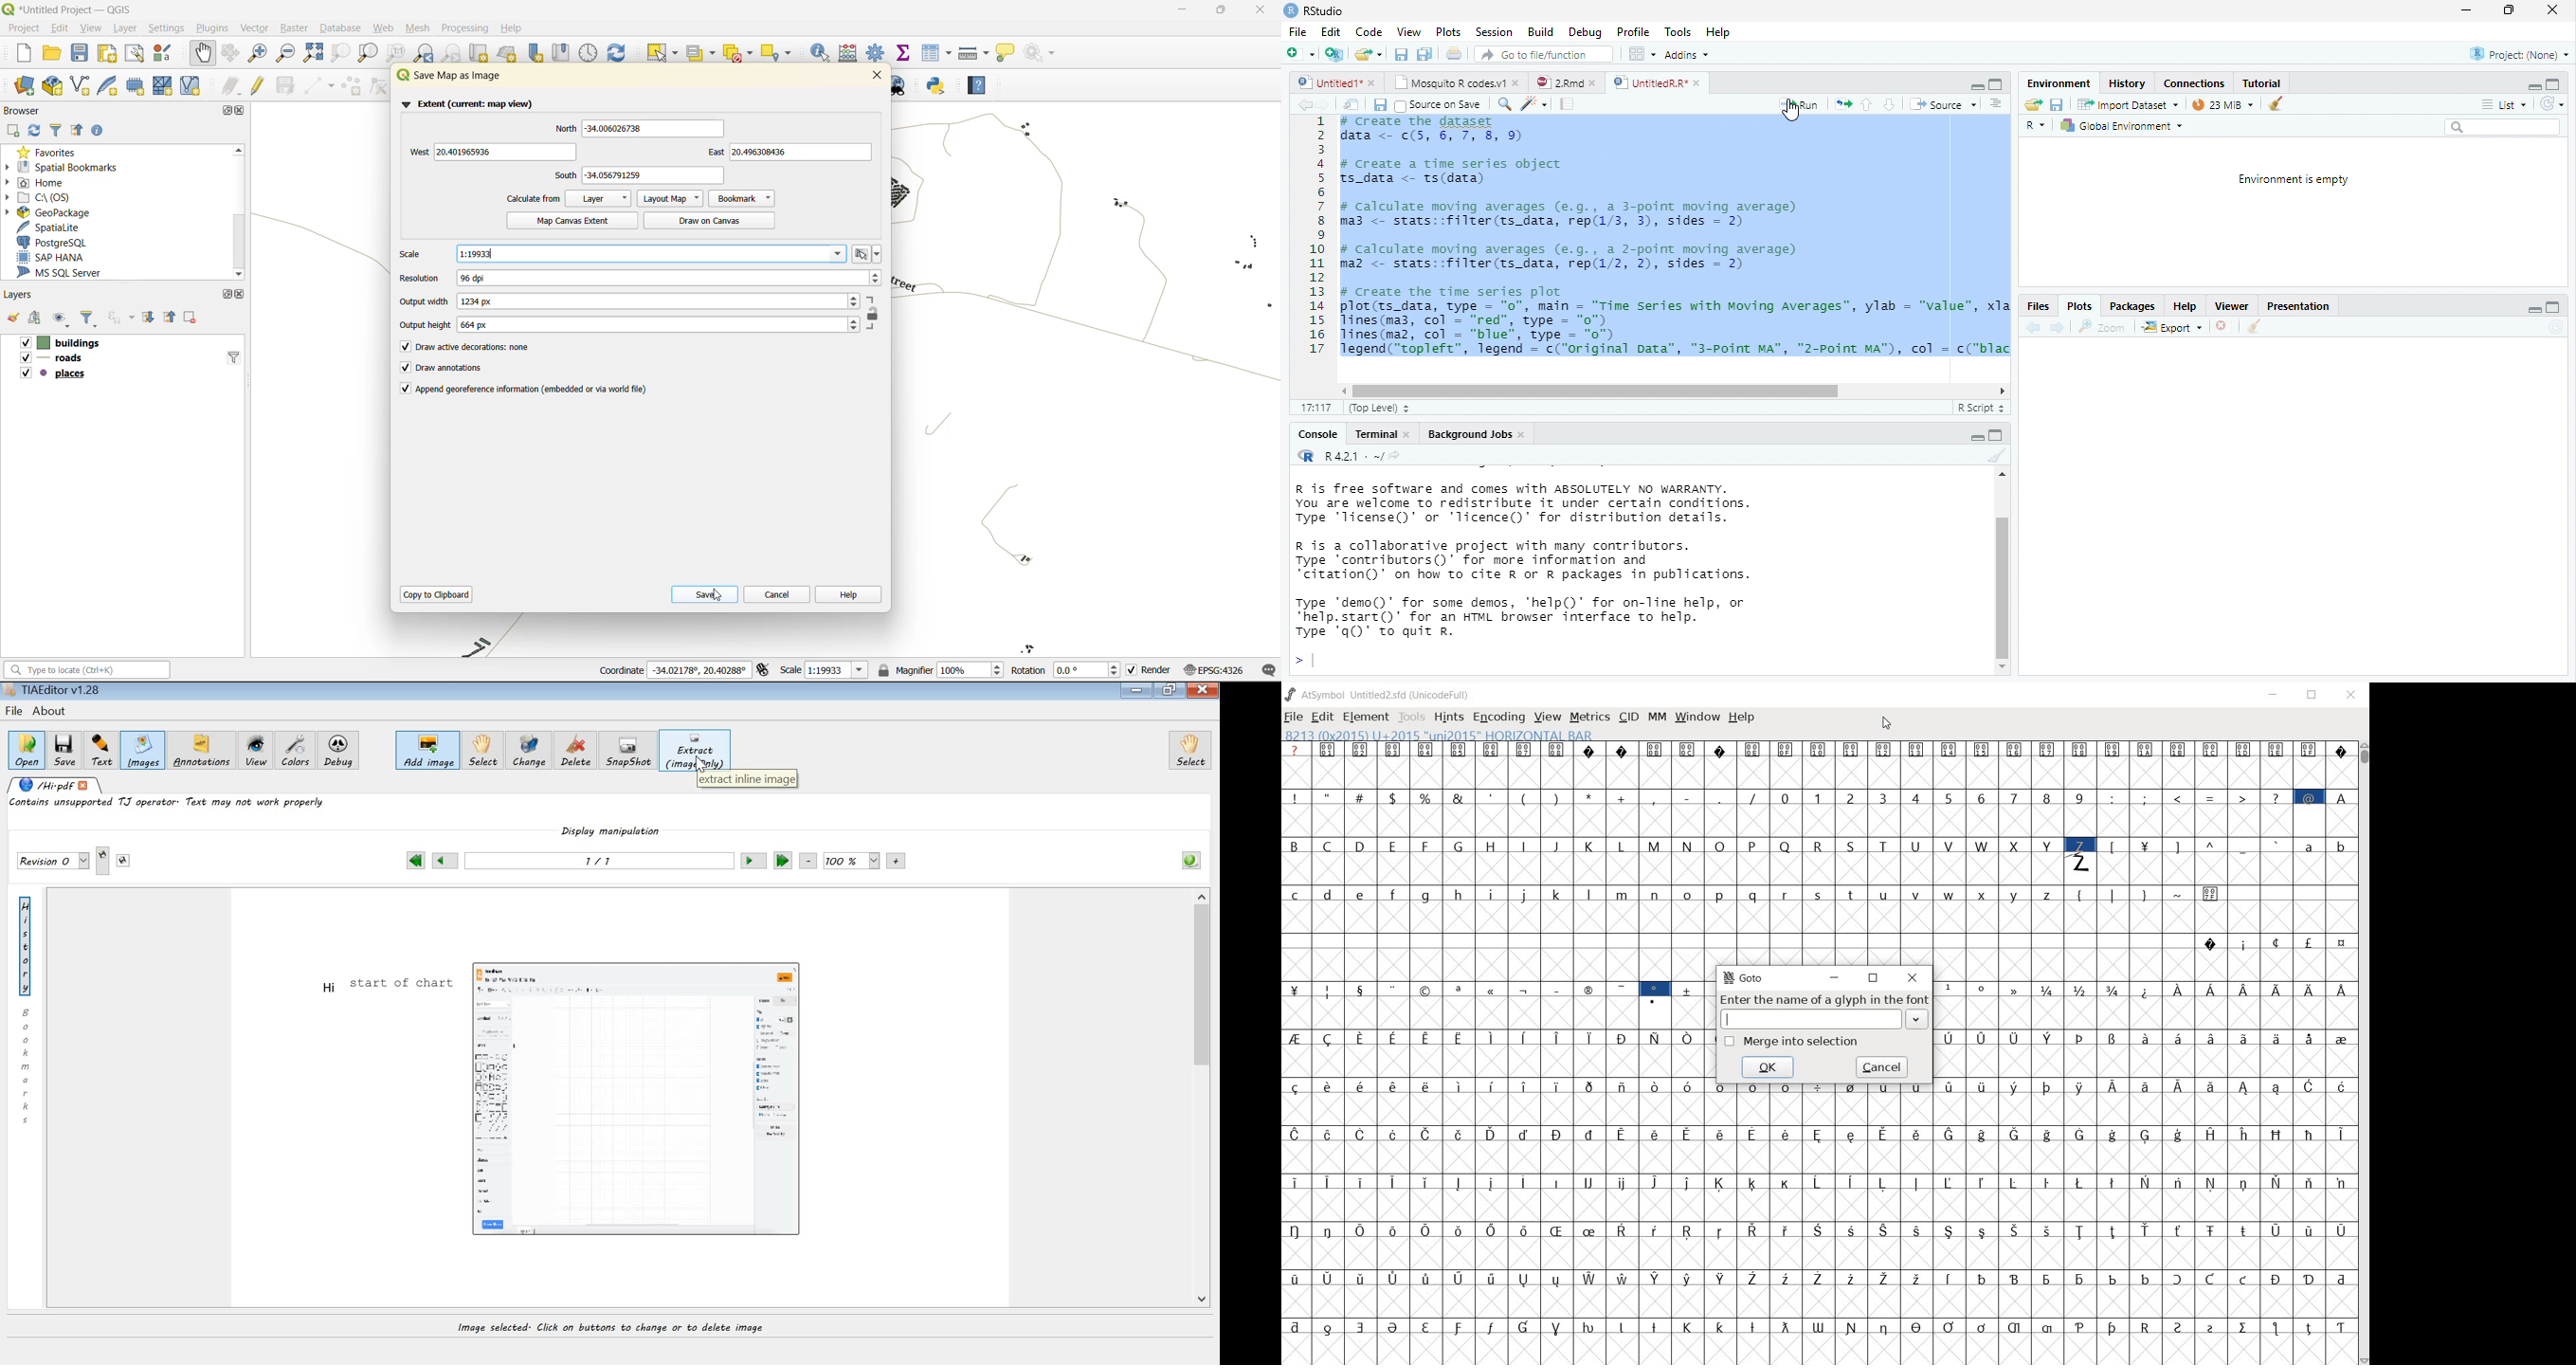 This screenshot has height=1372, width=2576. Describe the element at coordinates (1793, 1040) in the screenshot. I see `MERGE INTO SELECTION` at that location.